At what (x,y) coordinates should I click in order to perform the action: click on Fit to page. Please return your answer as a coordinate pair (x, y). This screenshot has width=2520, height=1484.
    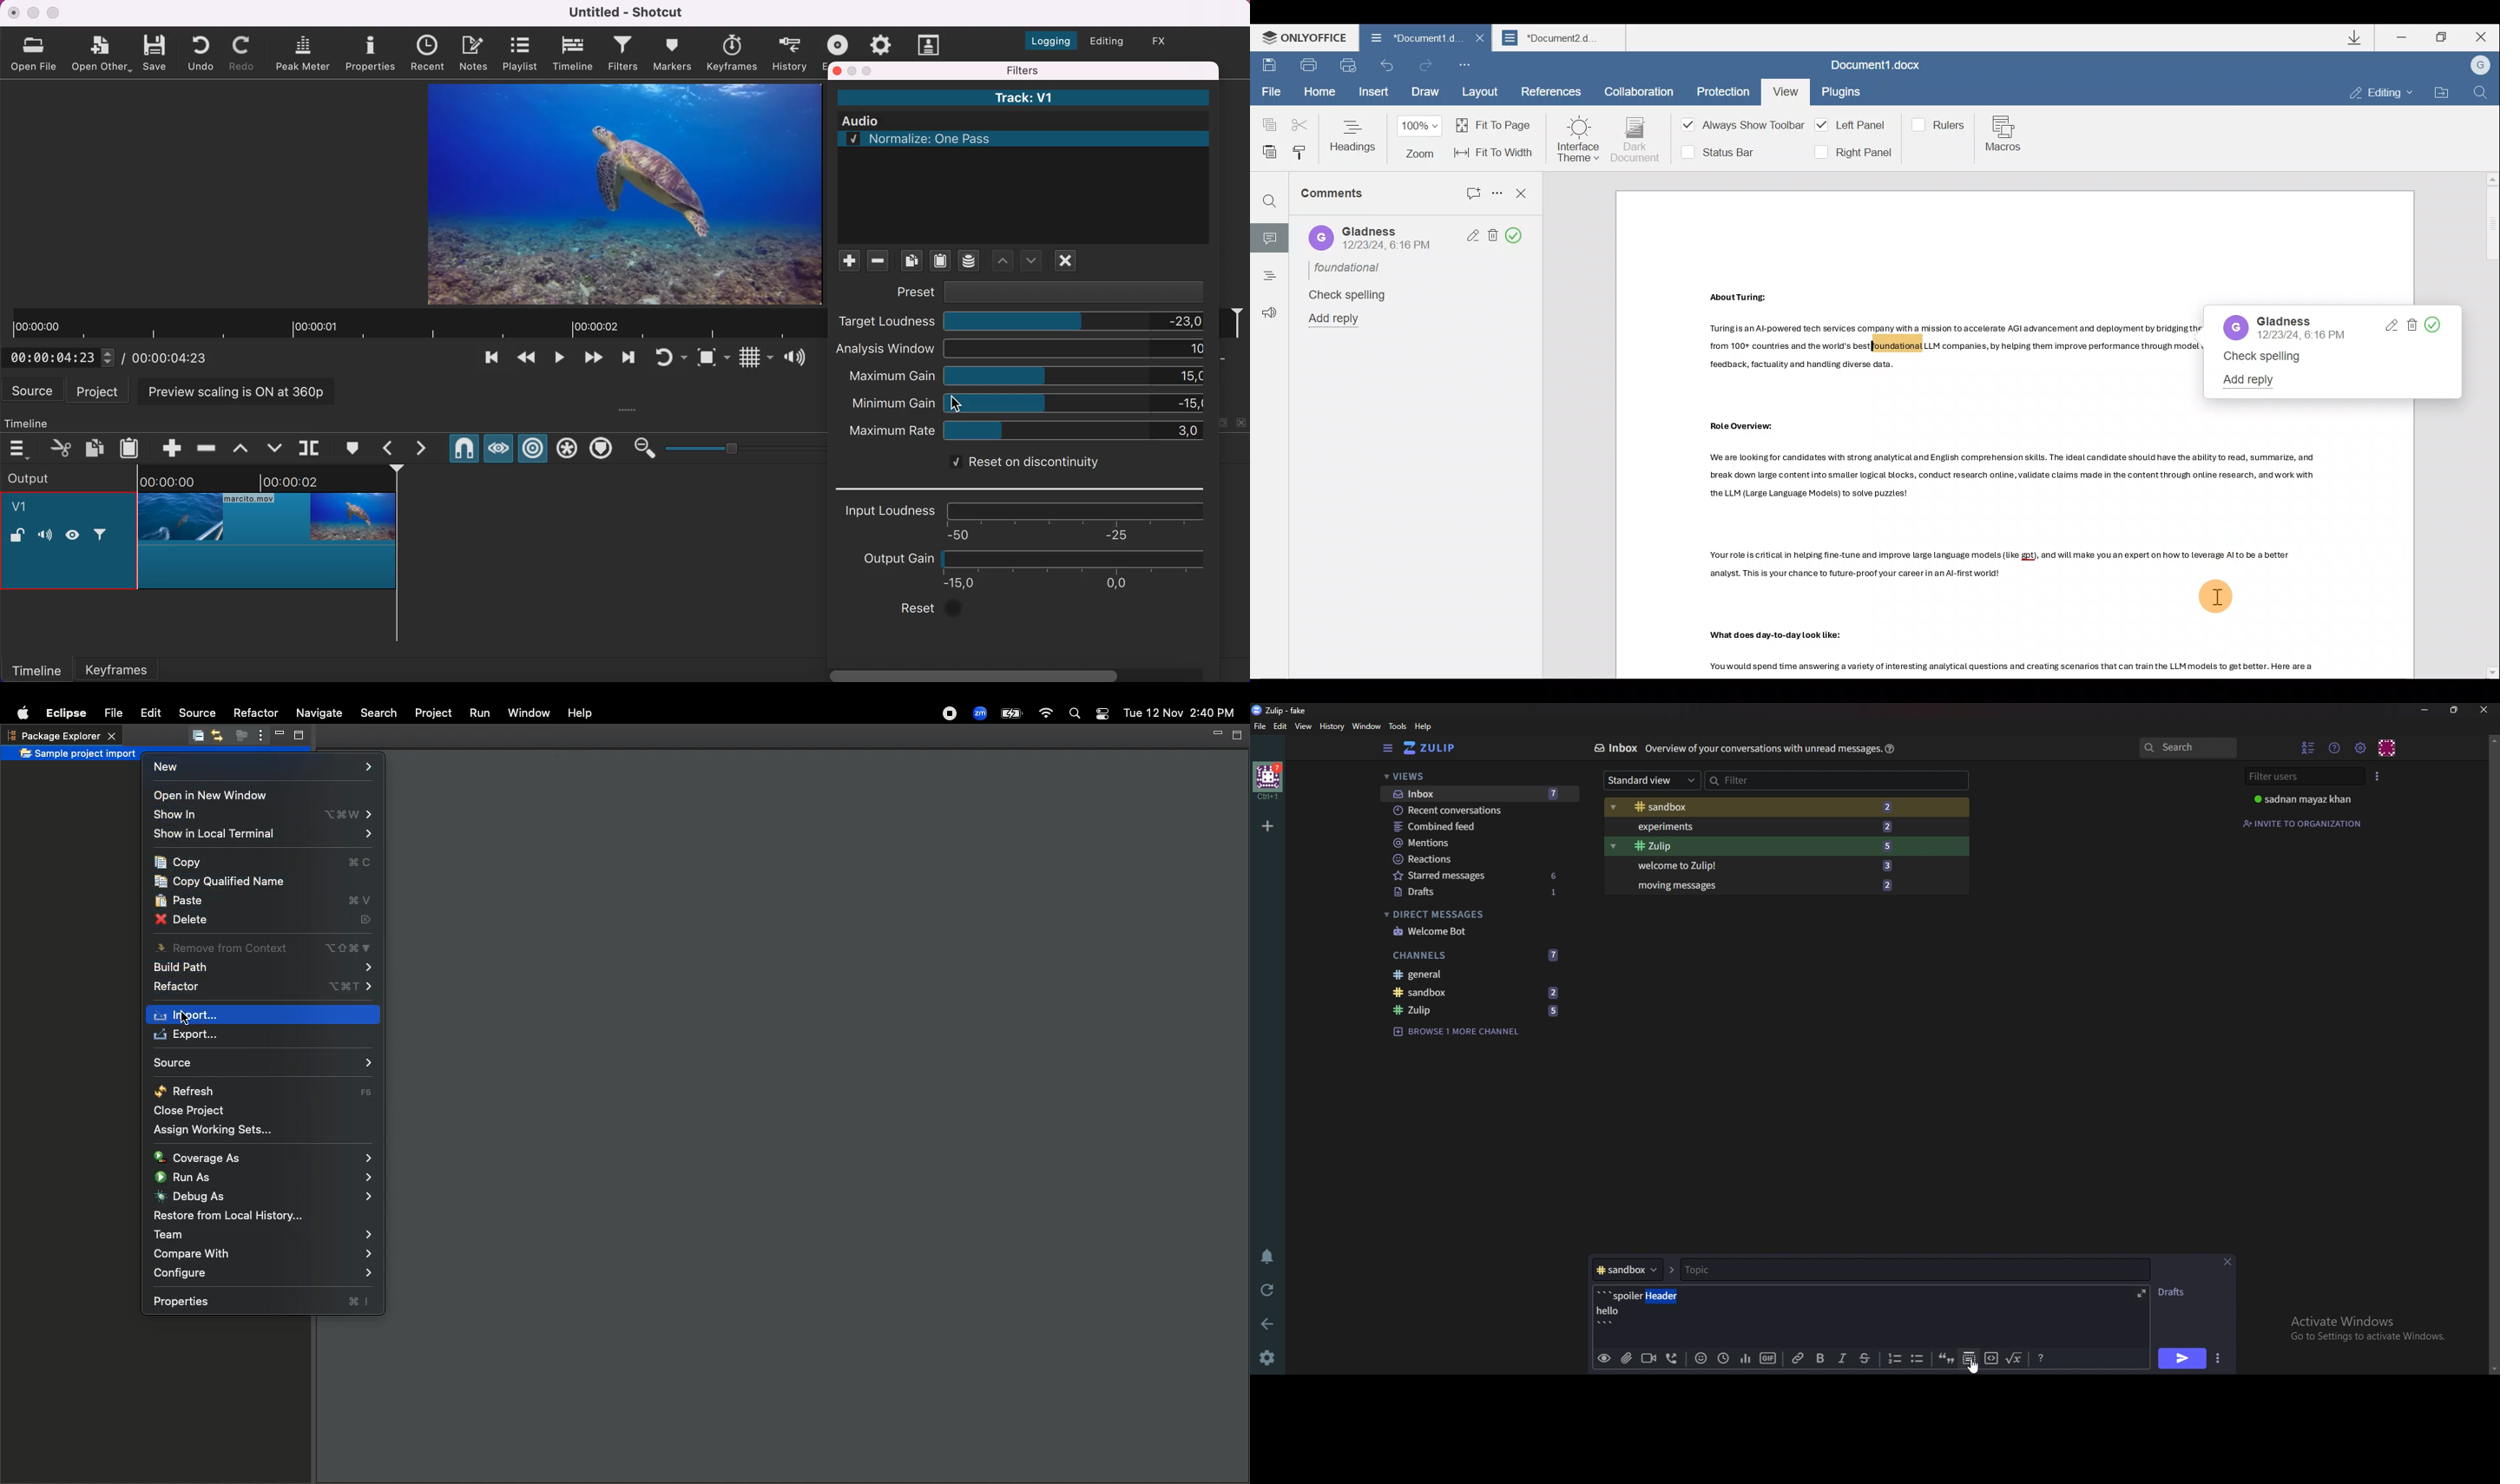
    Looking at the image, I should click on (1496, 124).